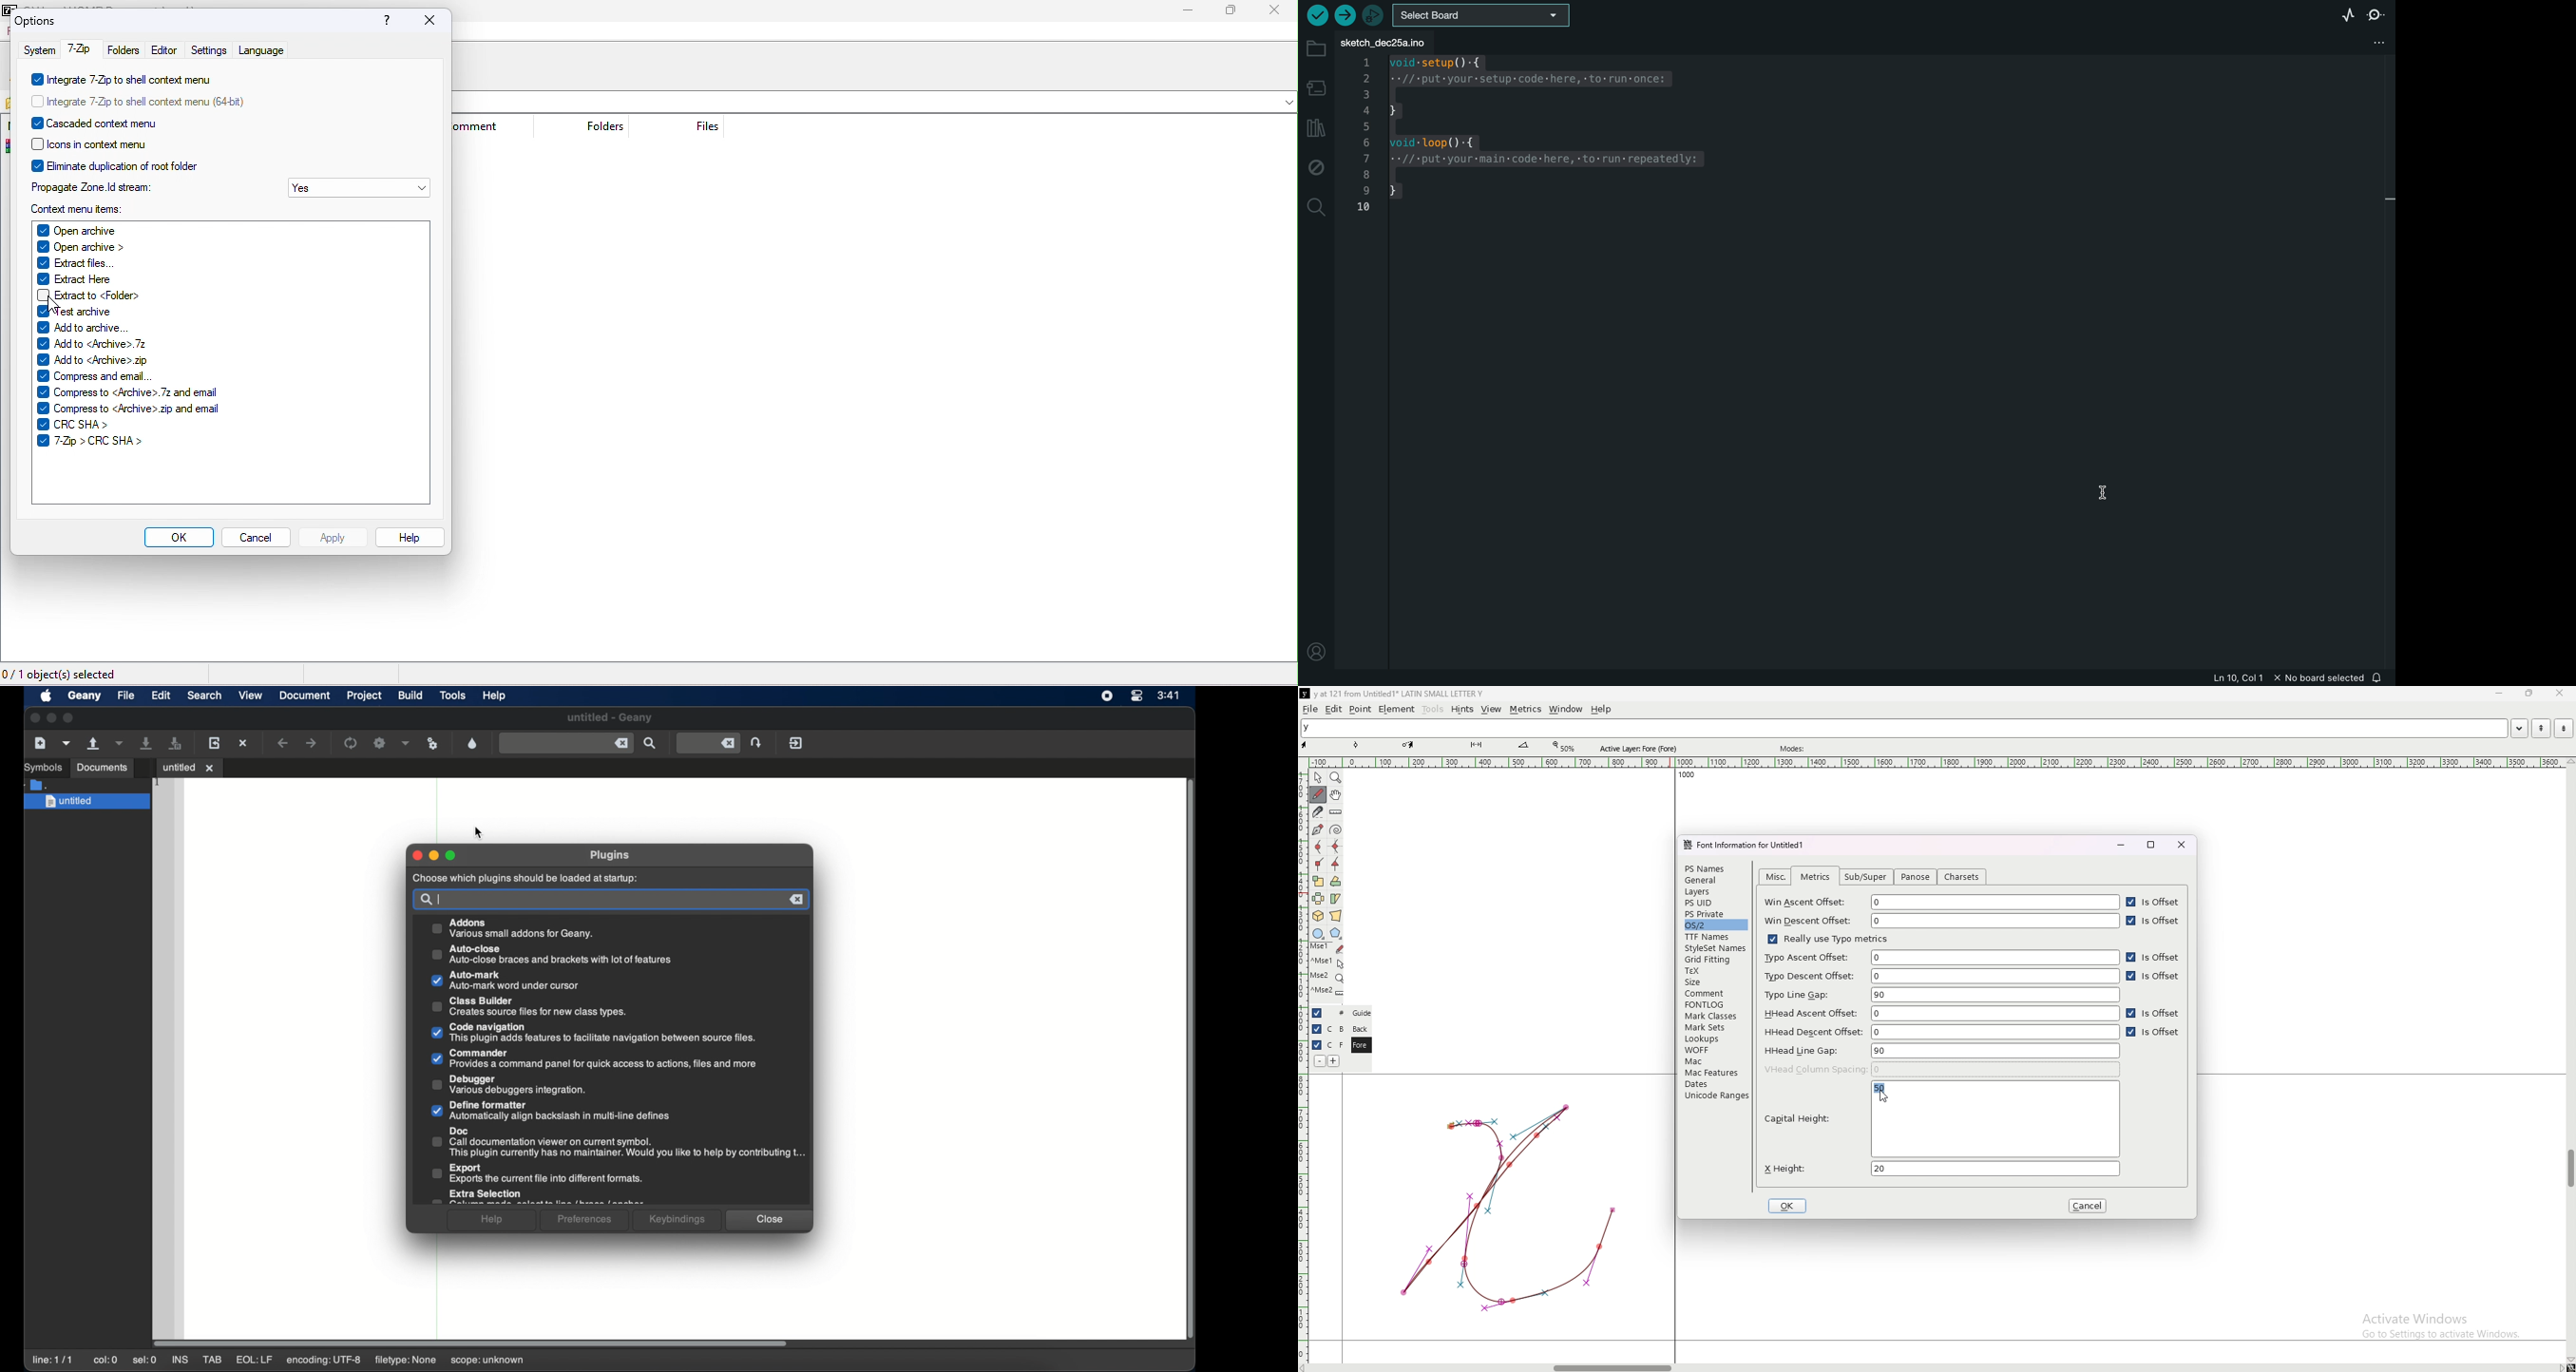 The height and width of the screenshot is (1372, 2576). What do you see at coordinates (1327, 948) in the screenshot?
I see `mse 1` at bounding box center [1327, 948].